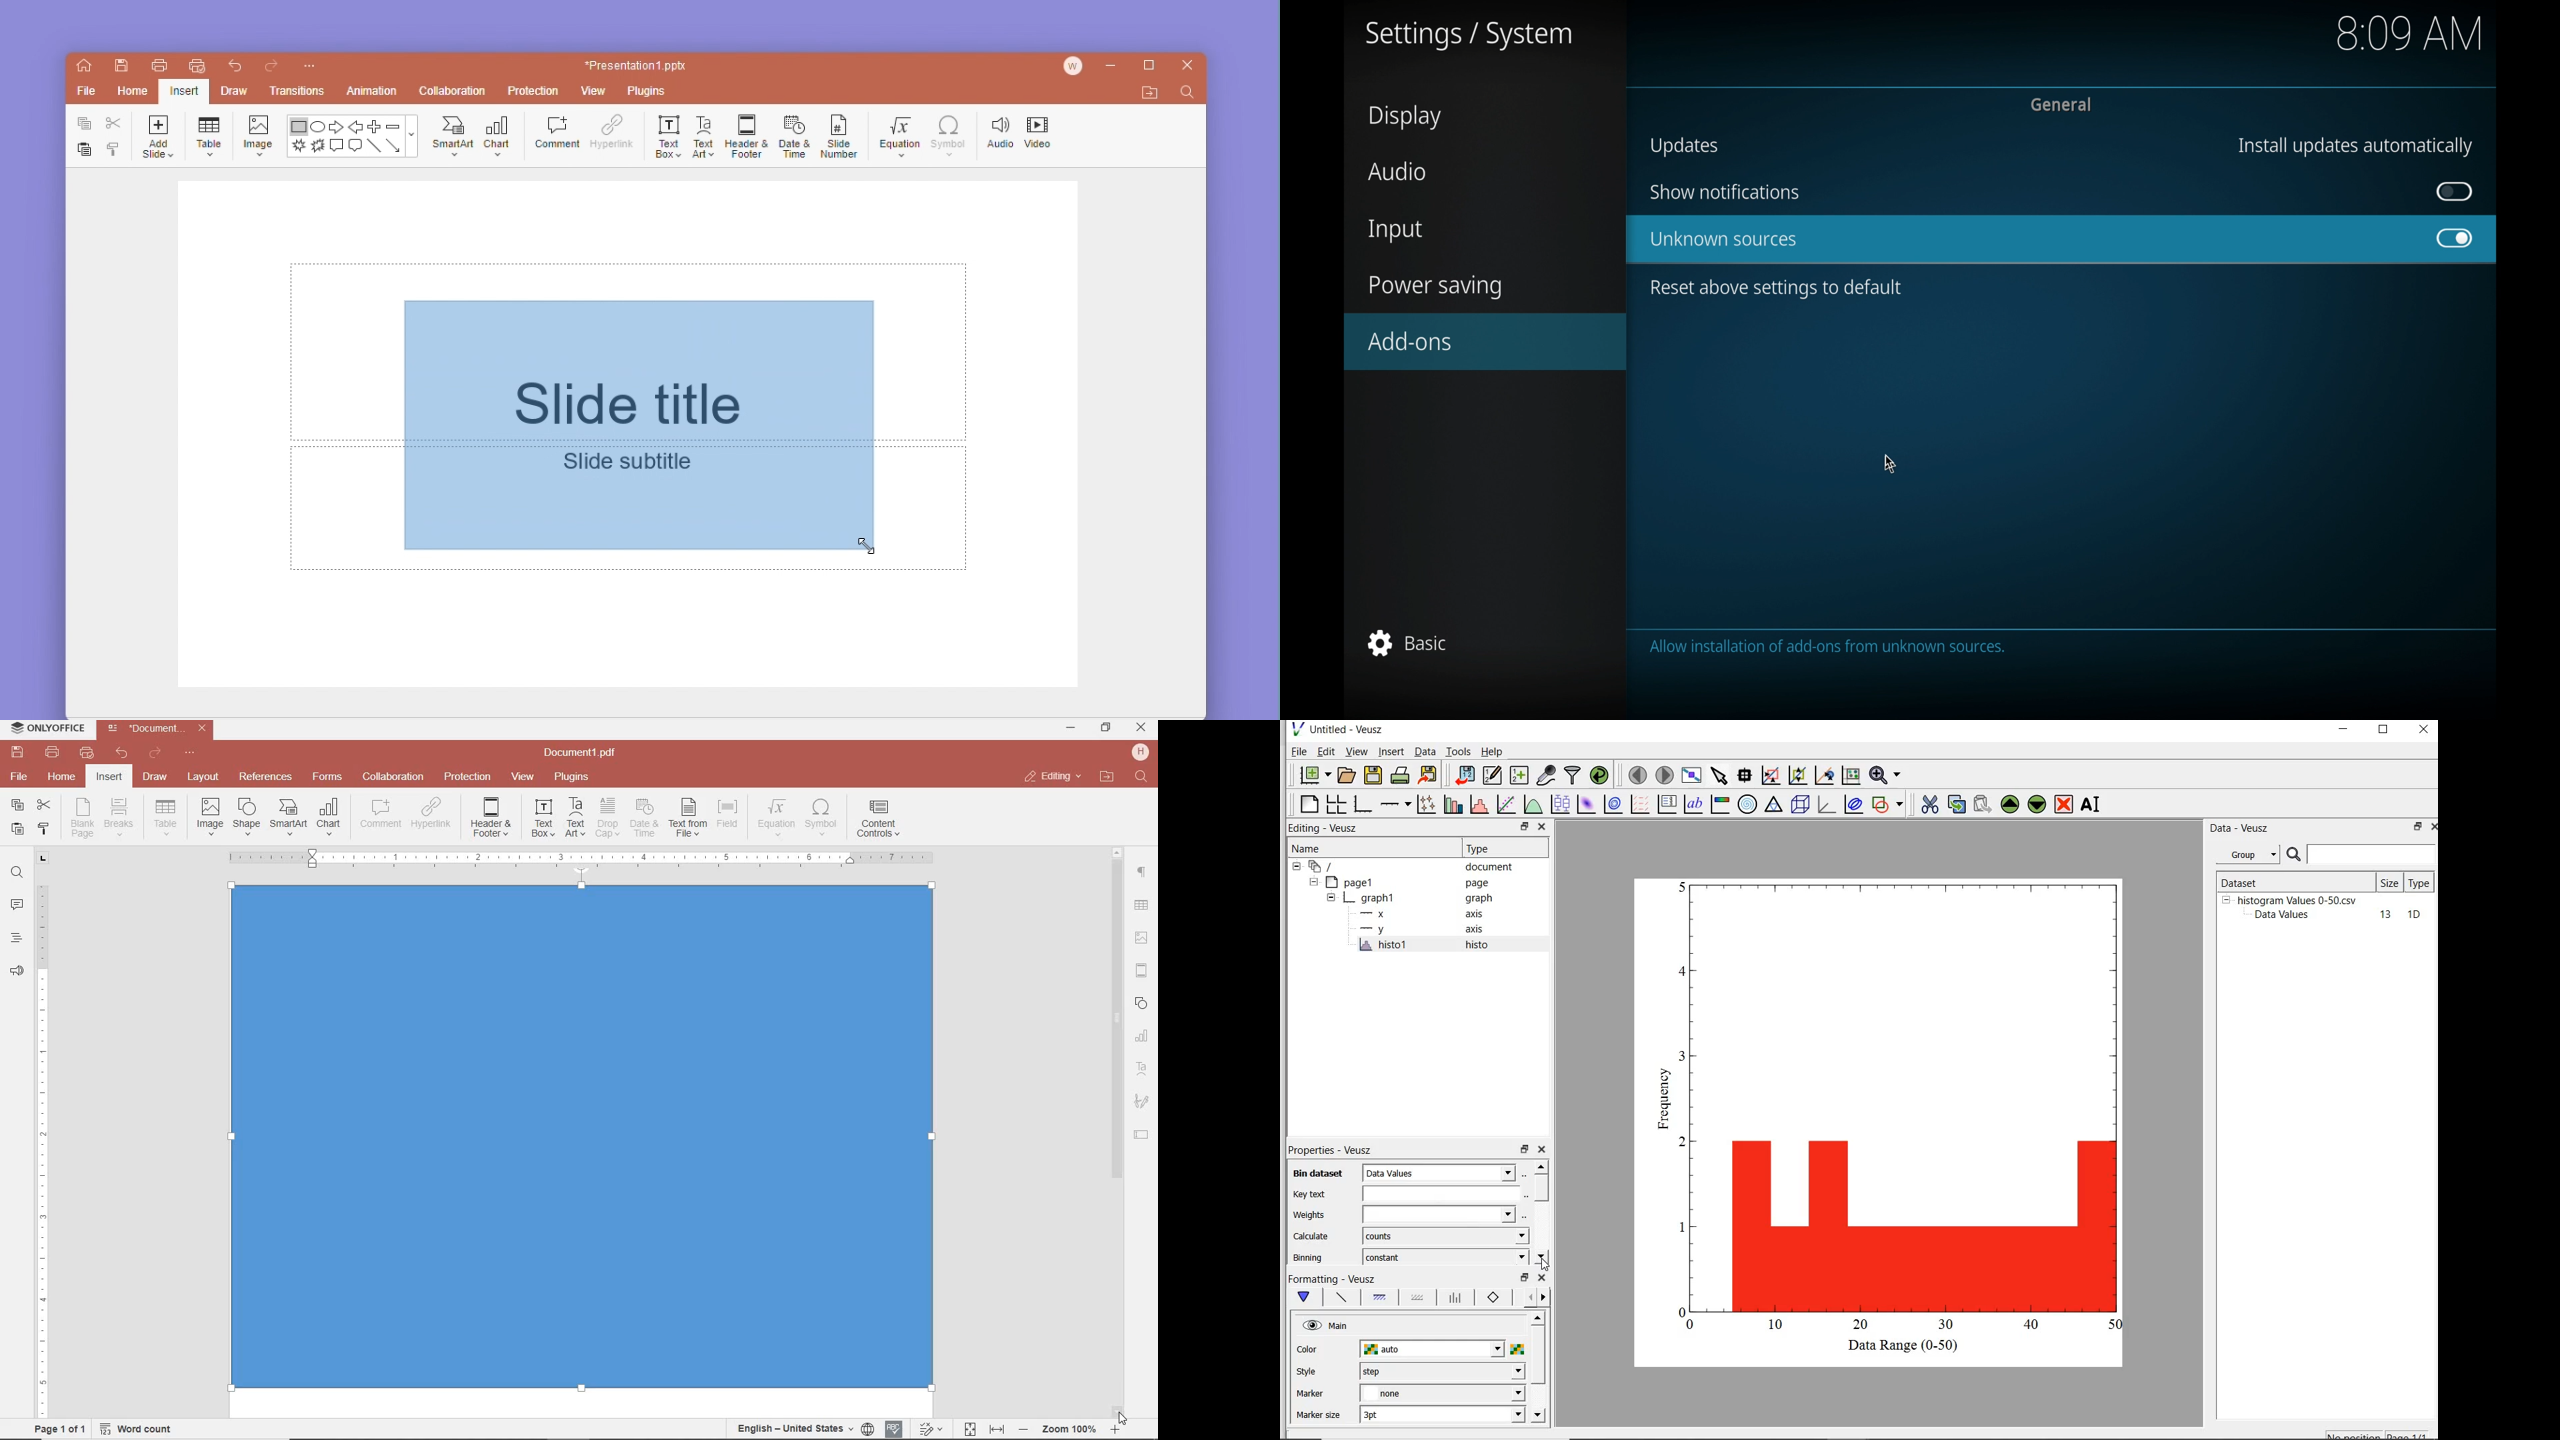 The height and width of the screenshot is (1456, 2576). Describe the element at coordinates (1189, 95) in the screenshot. I see `find` at that location.